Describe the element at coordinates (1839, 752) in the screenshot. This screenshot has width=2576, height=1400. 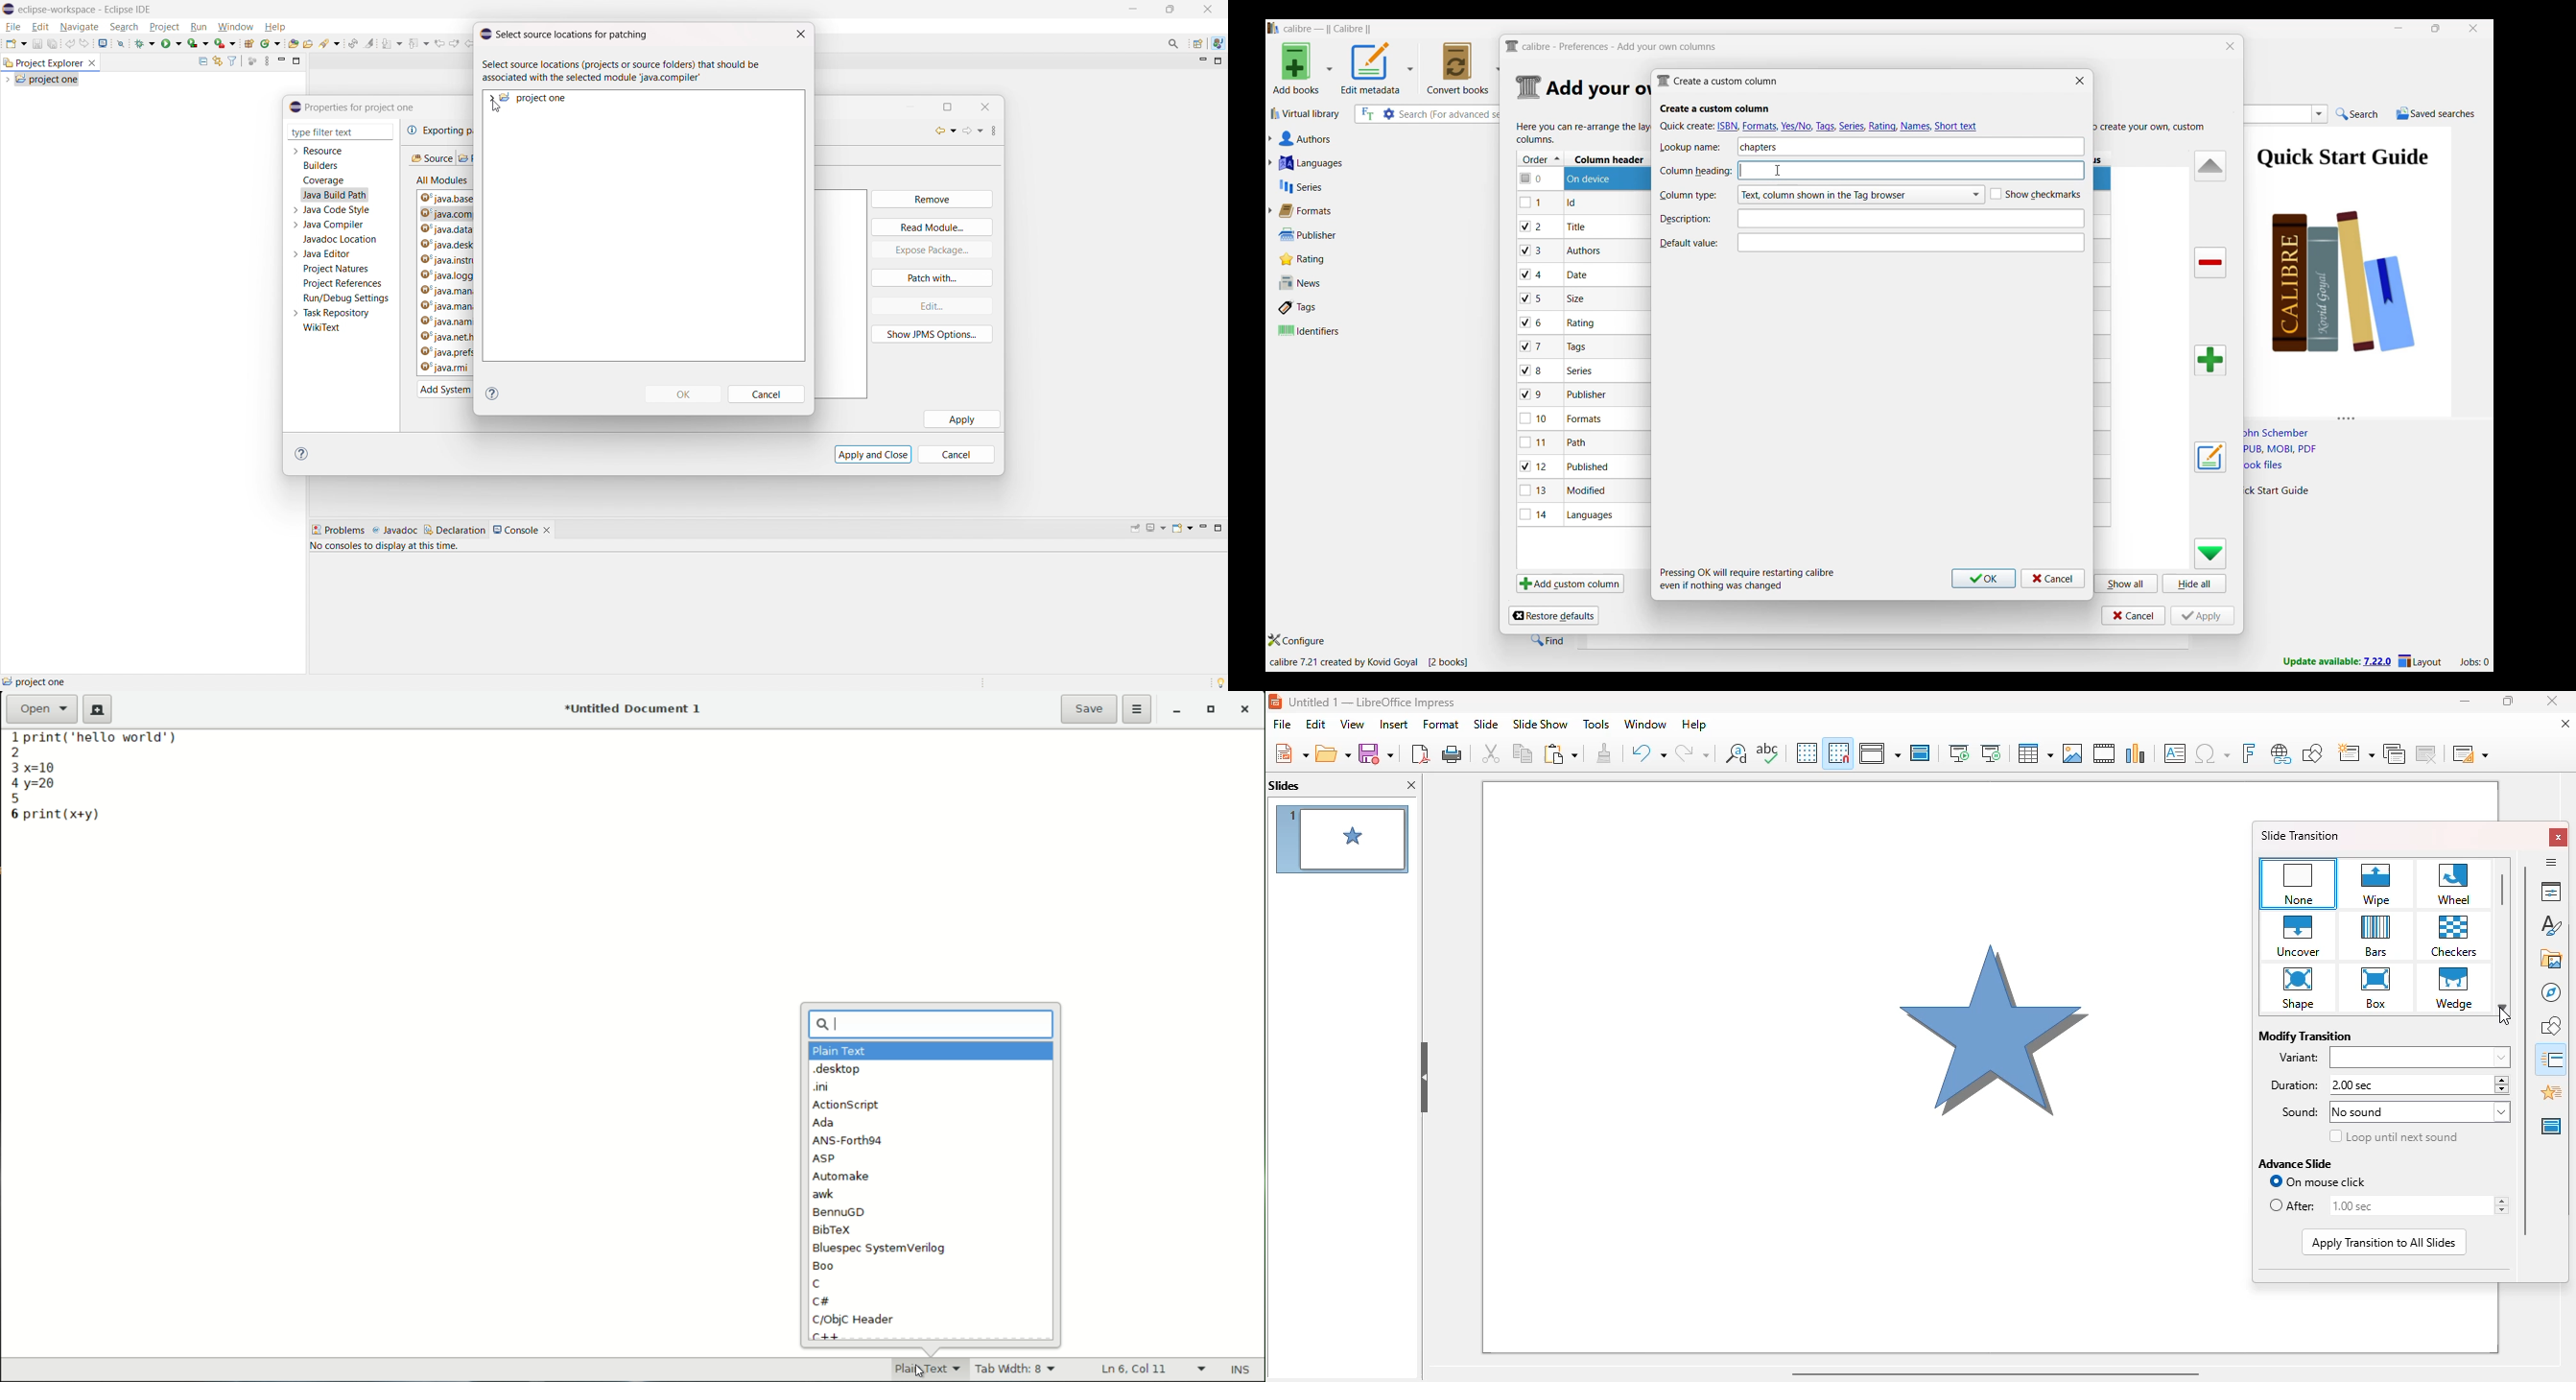
I see `snap to grid` at that location.